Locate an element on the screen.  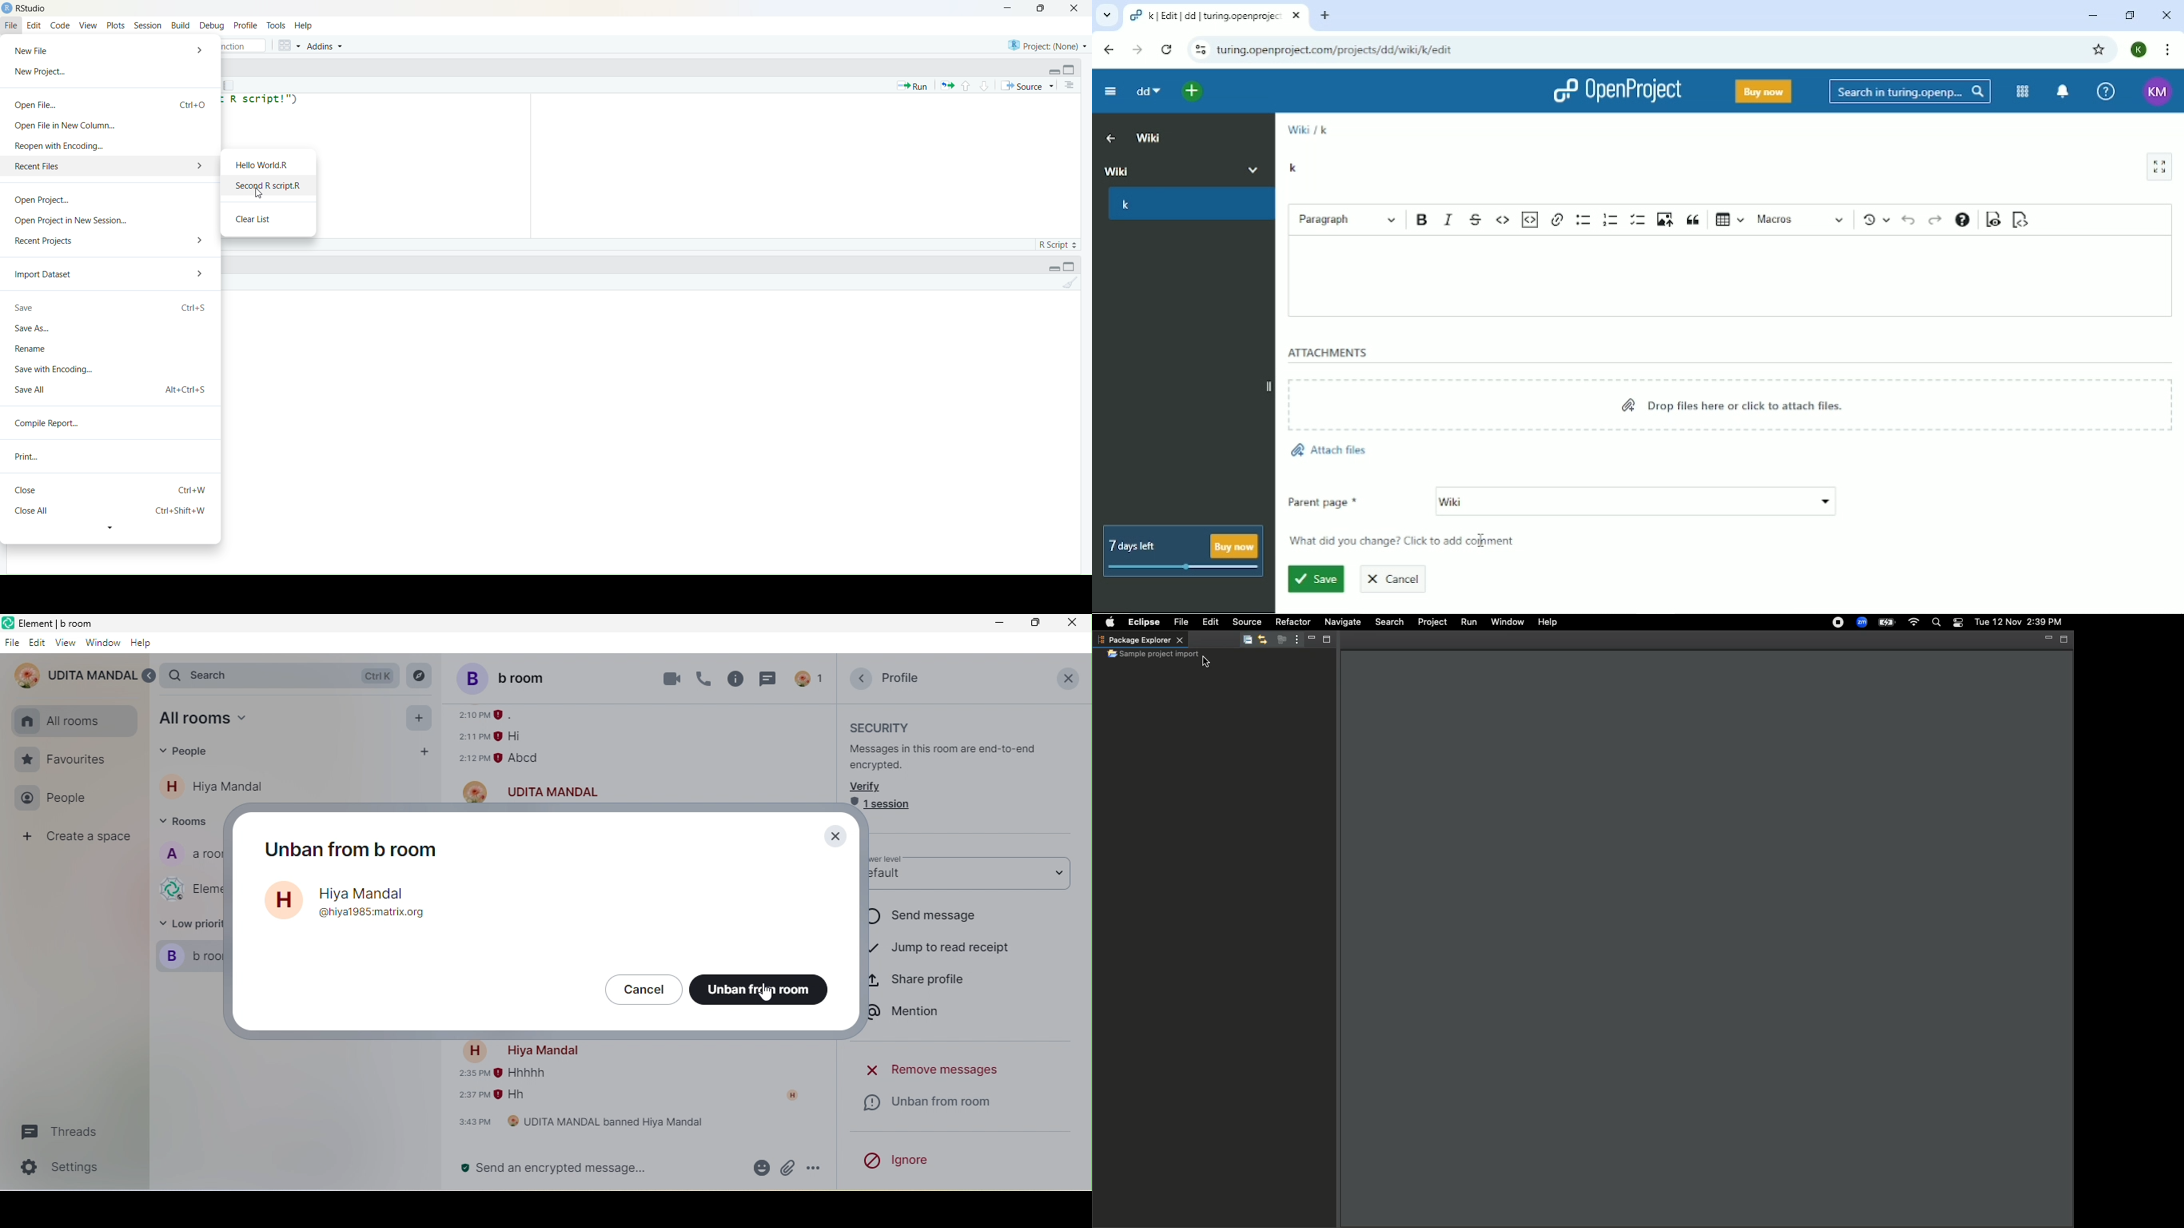
Debug is located at coordinates (212, 27).